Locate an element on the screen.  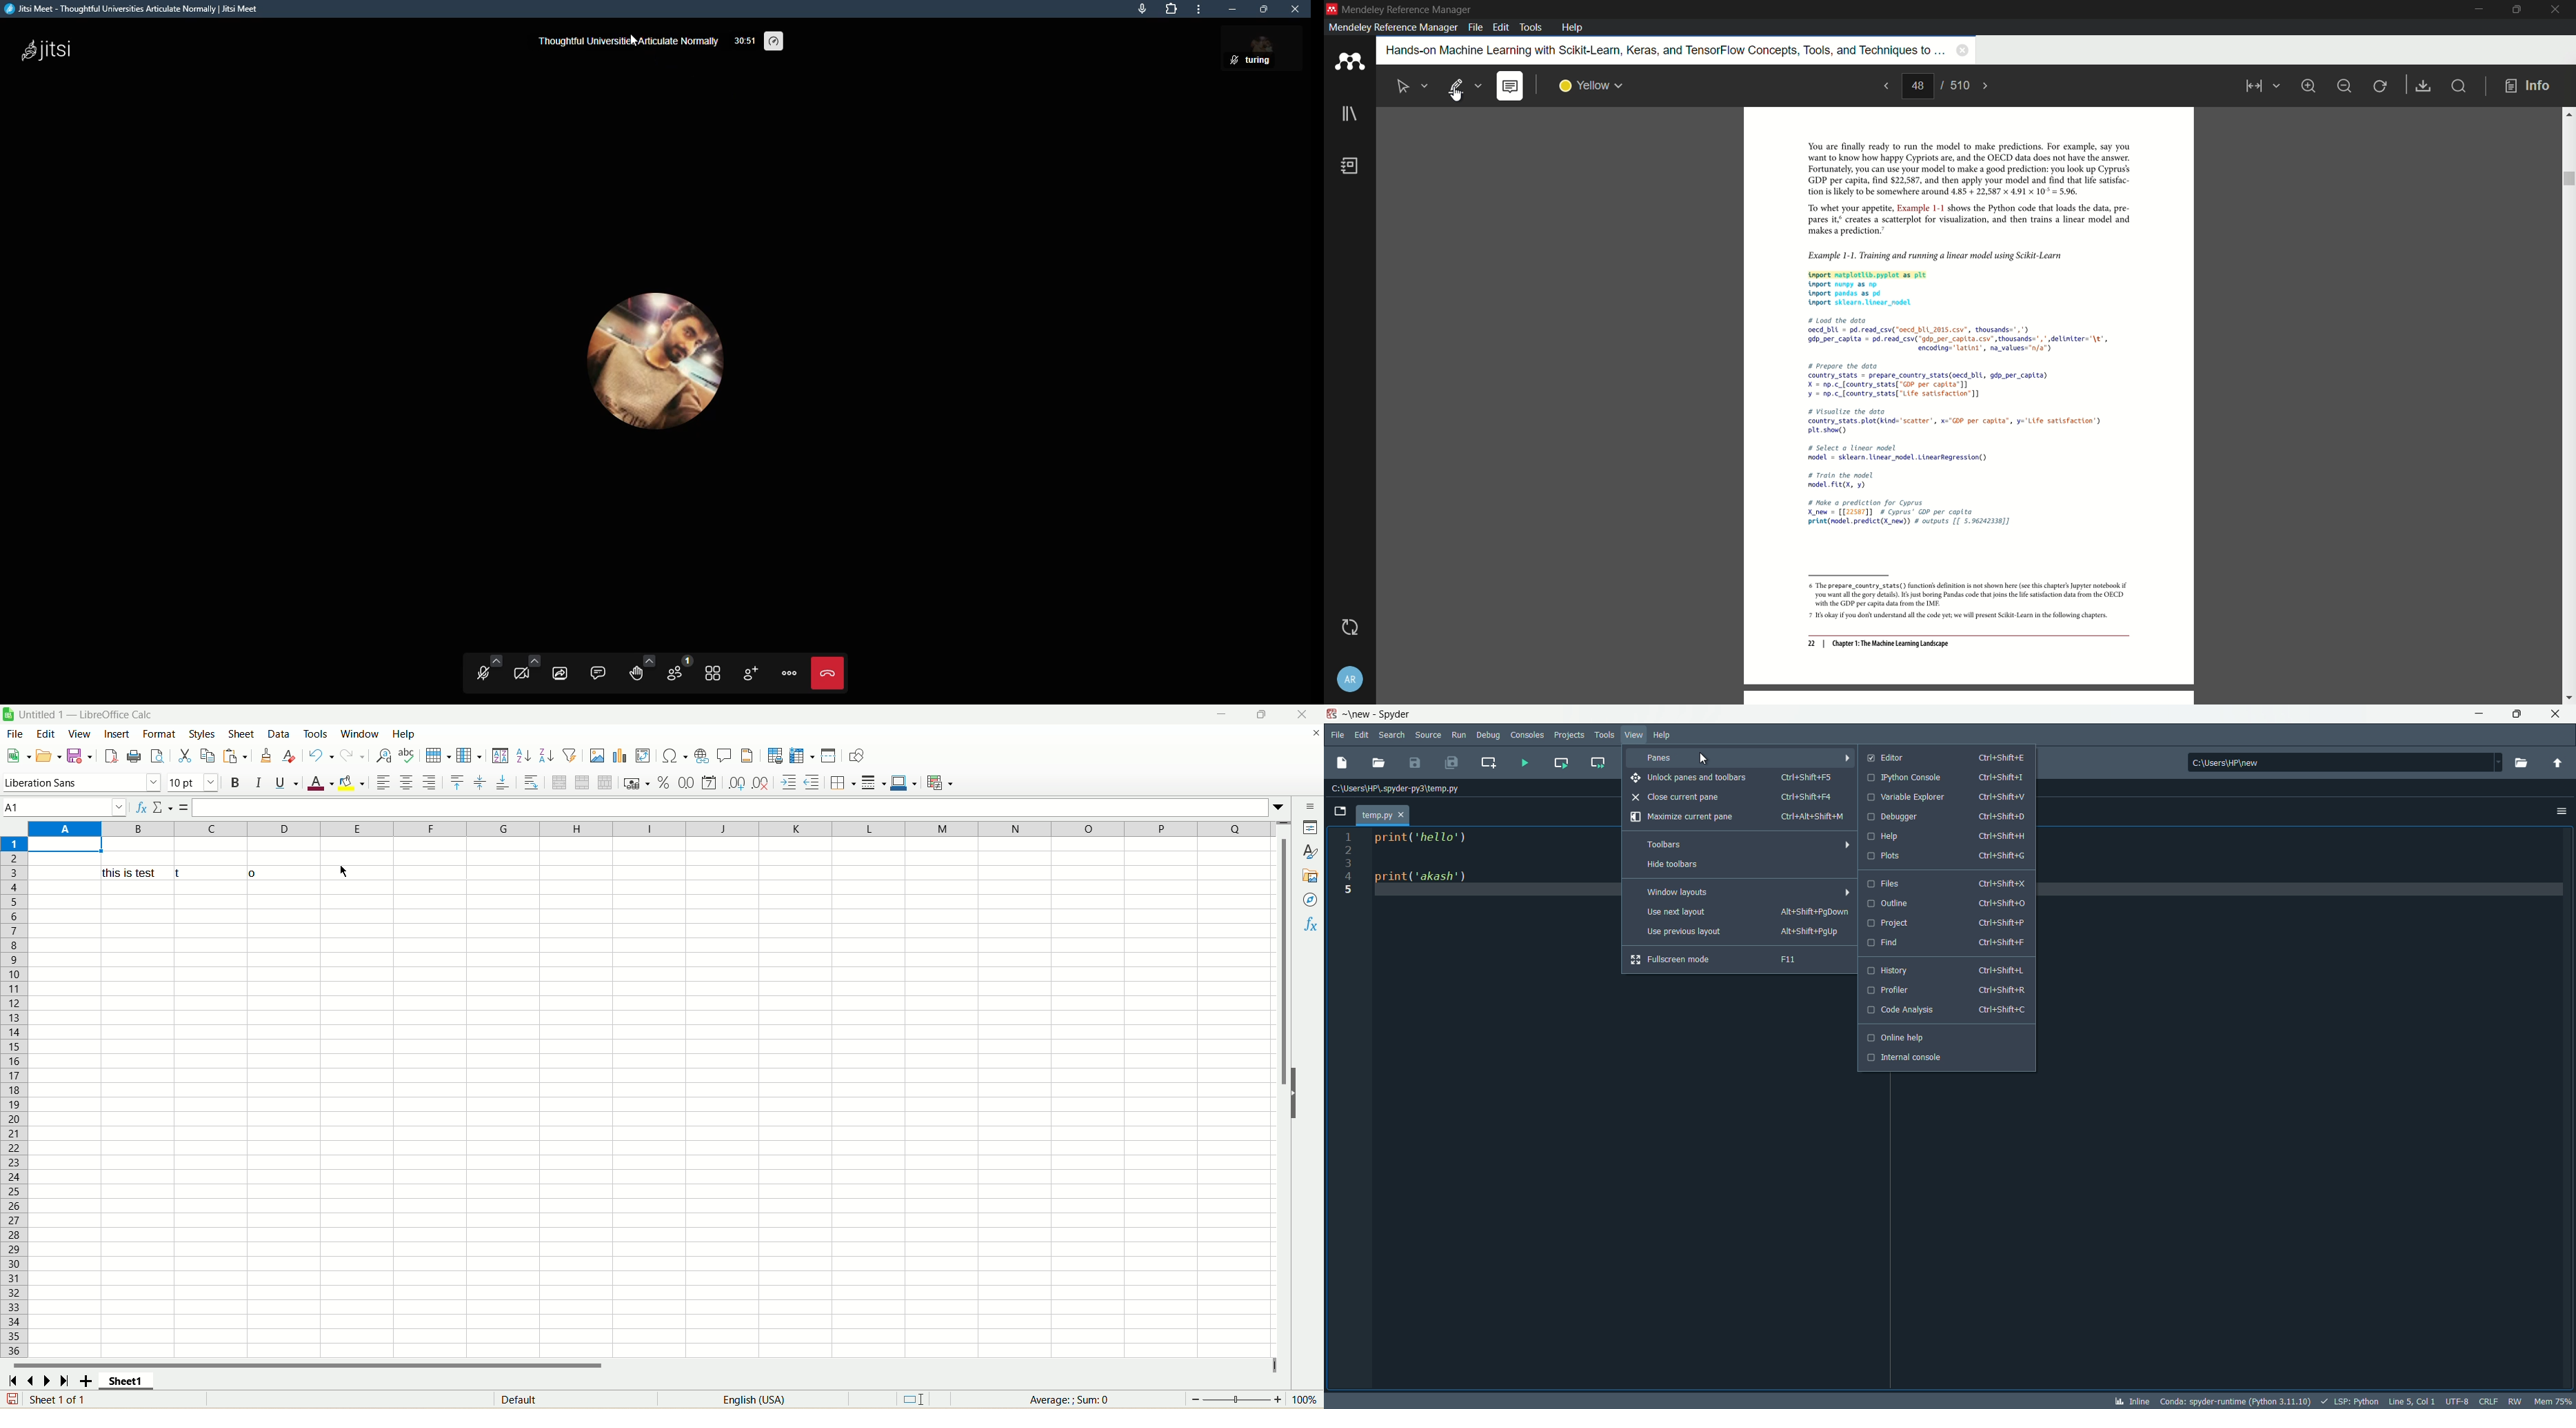
cursor is located at coordinates (1706, 759).